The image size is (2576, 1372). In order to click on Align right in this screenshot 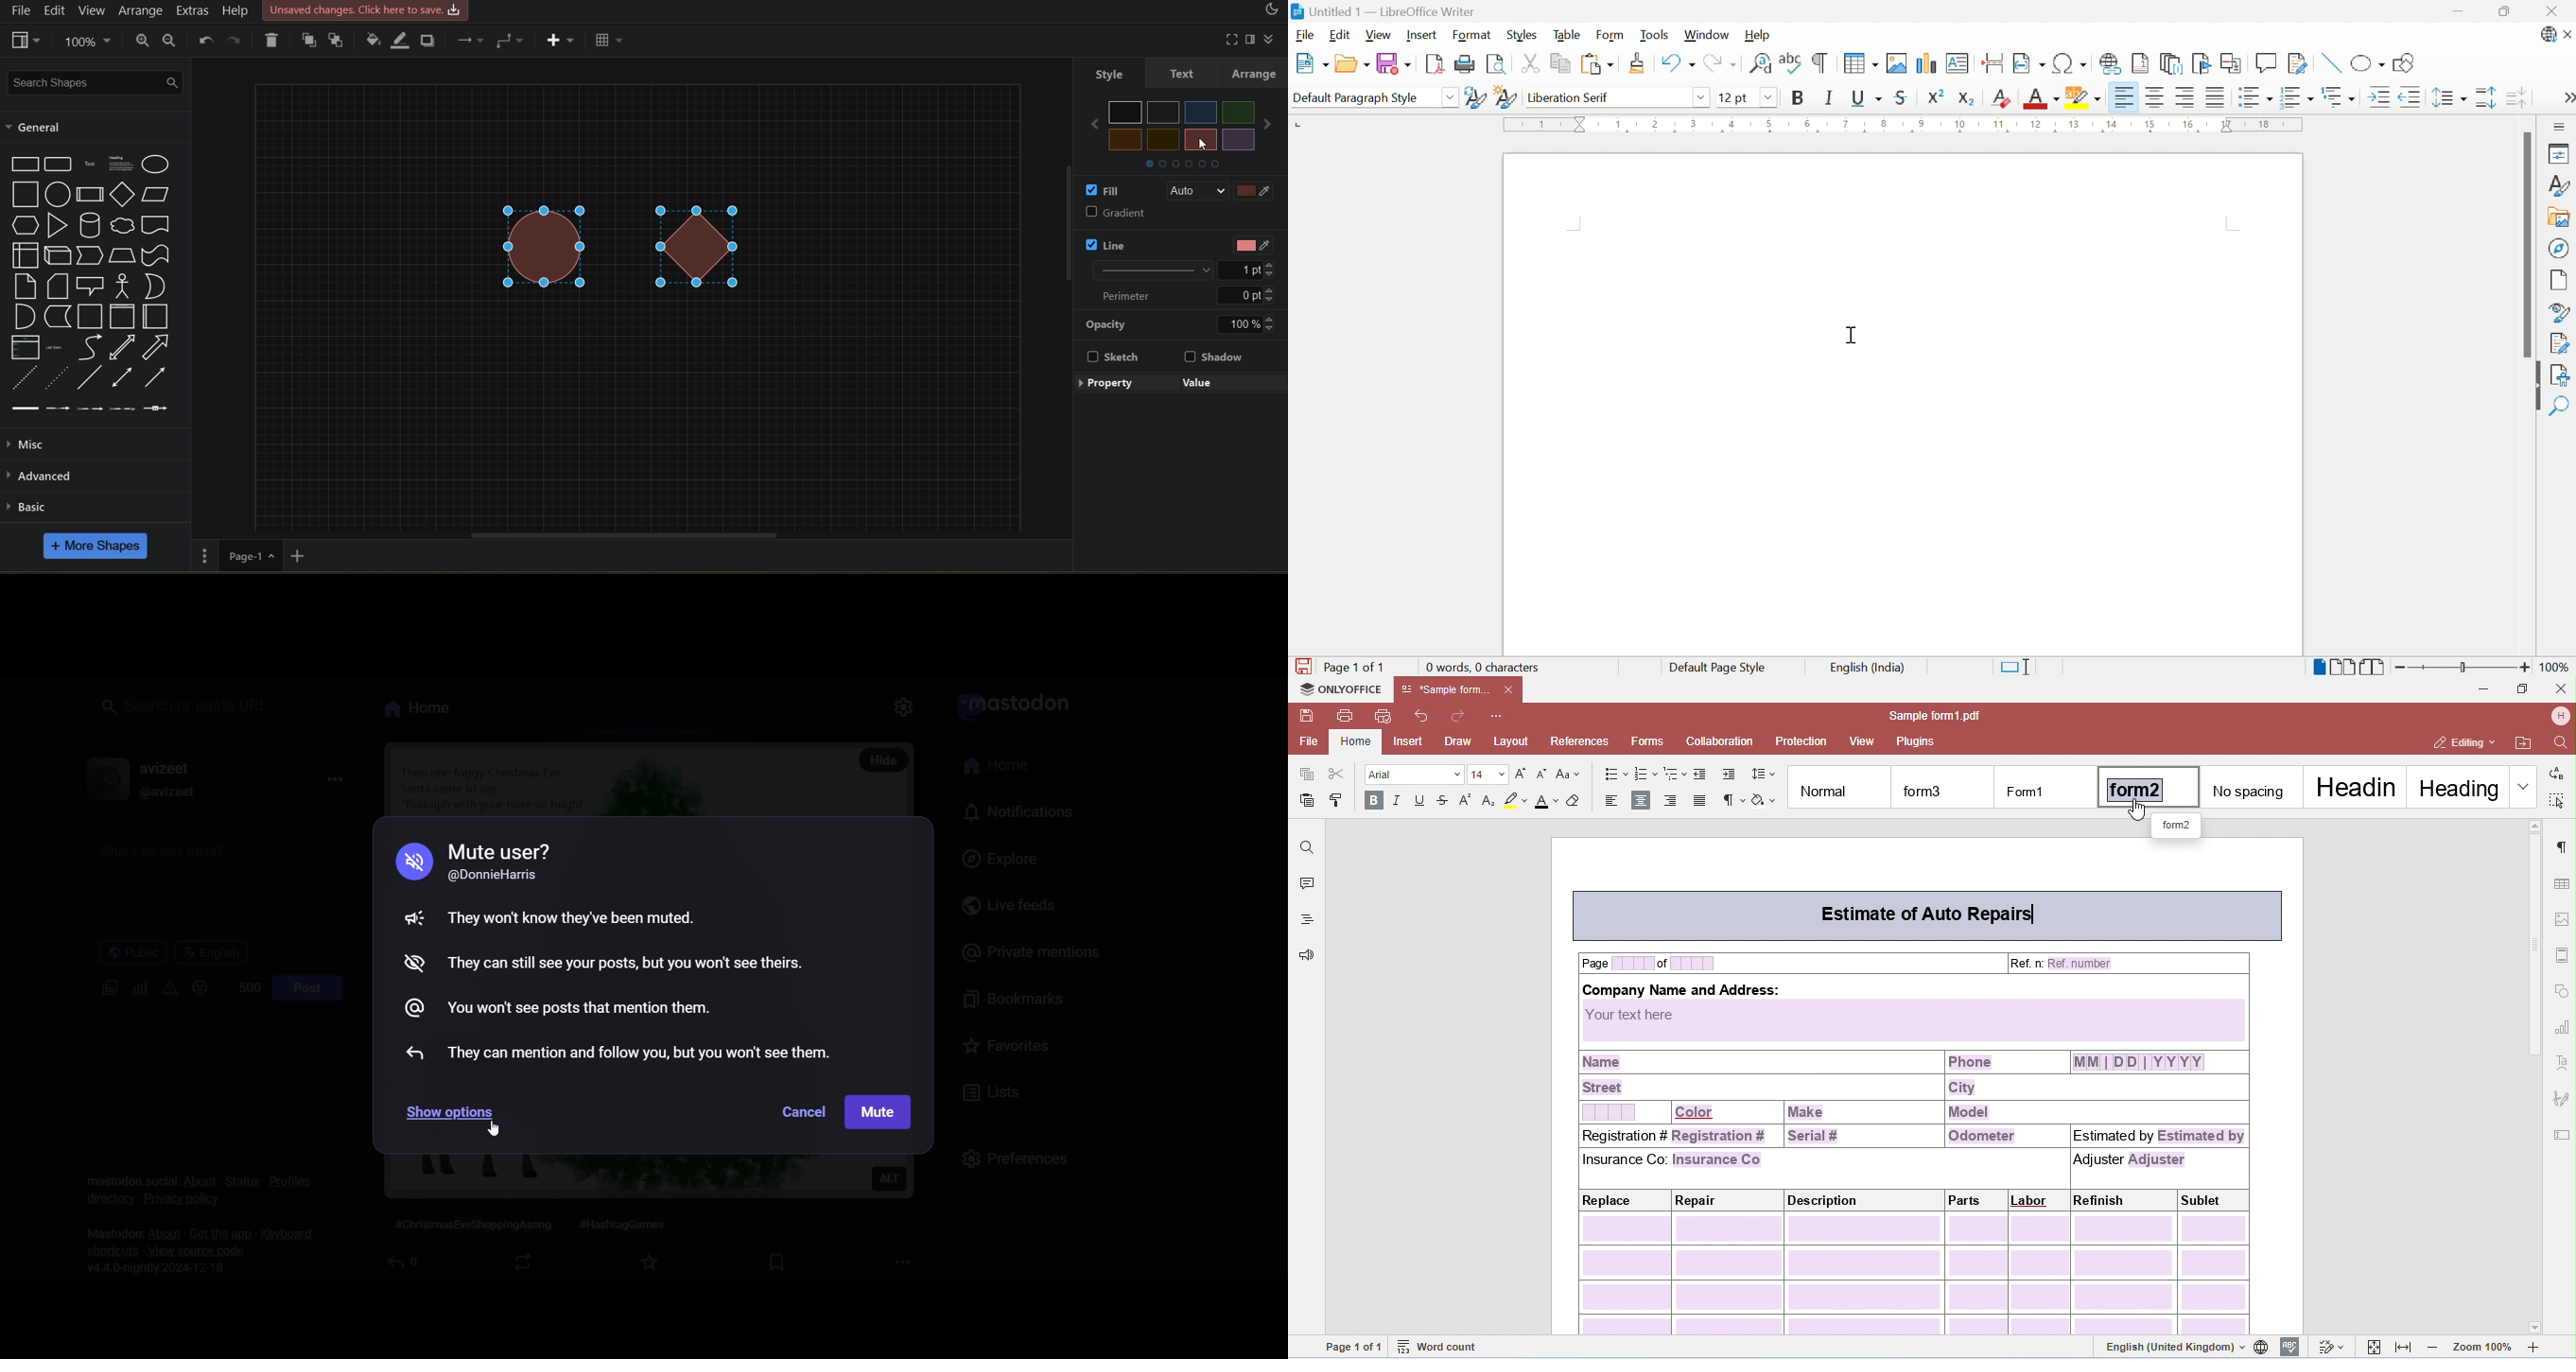, I will do `click(2186, 98)`.